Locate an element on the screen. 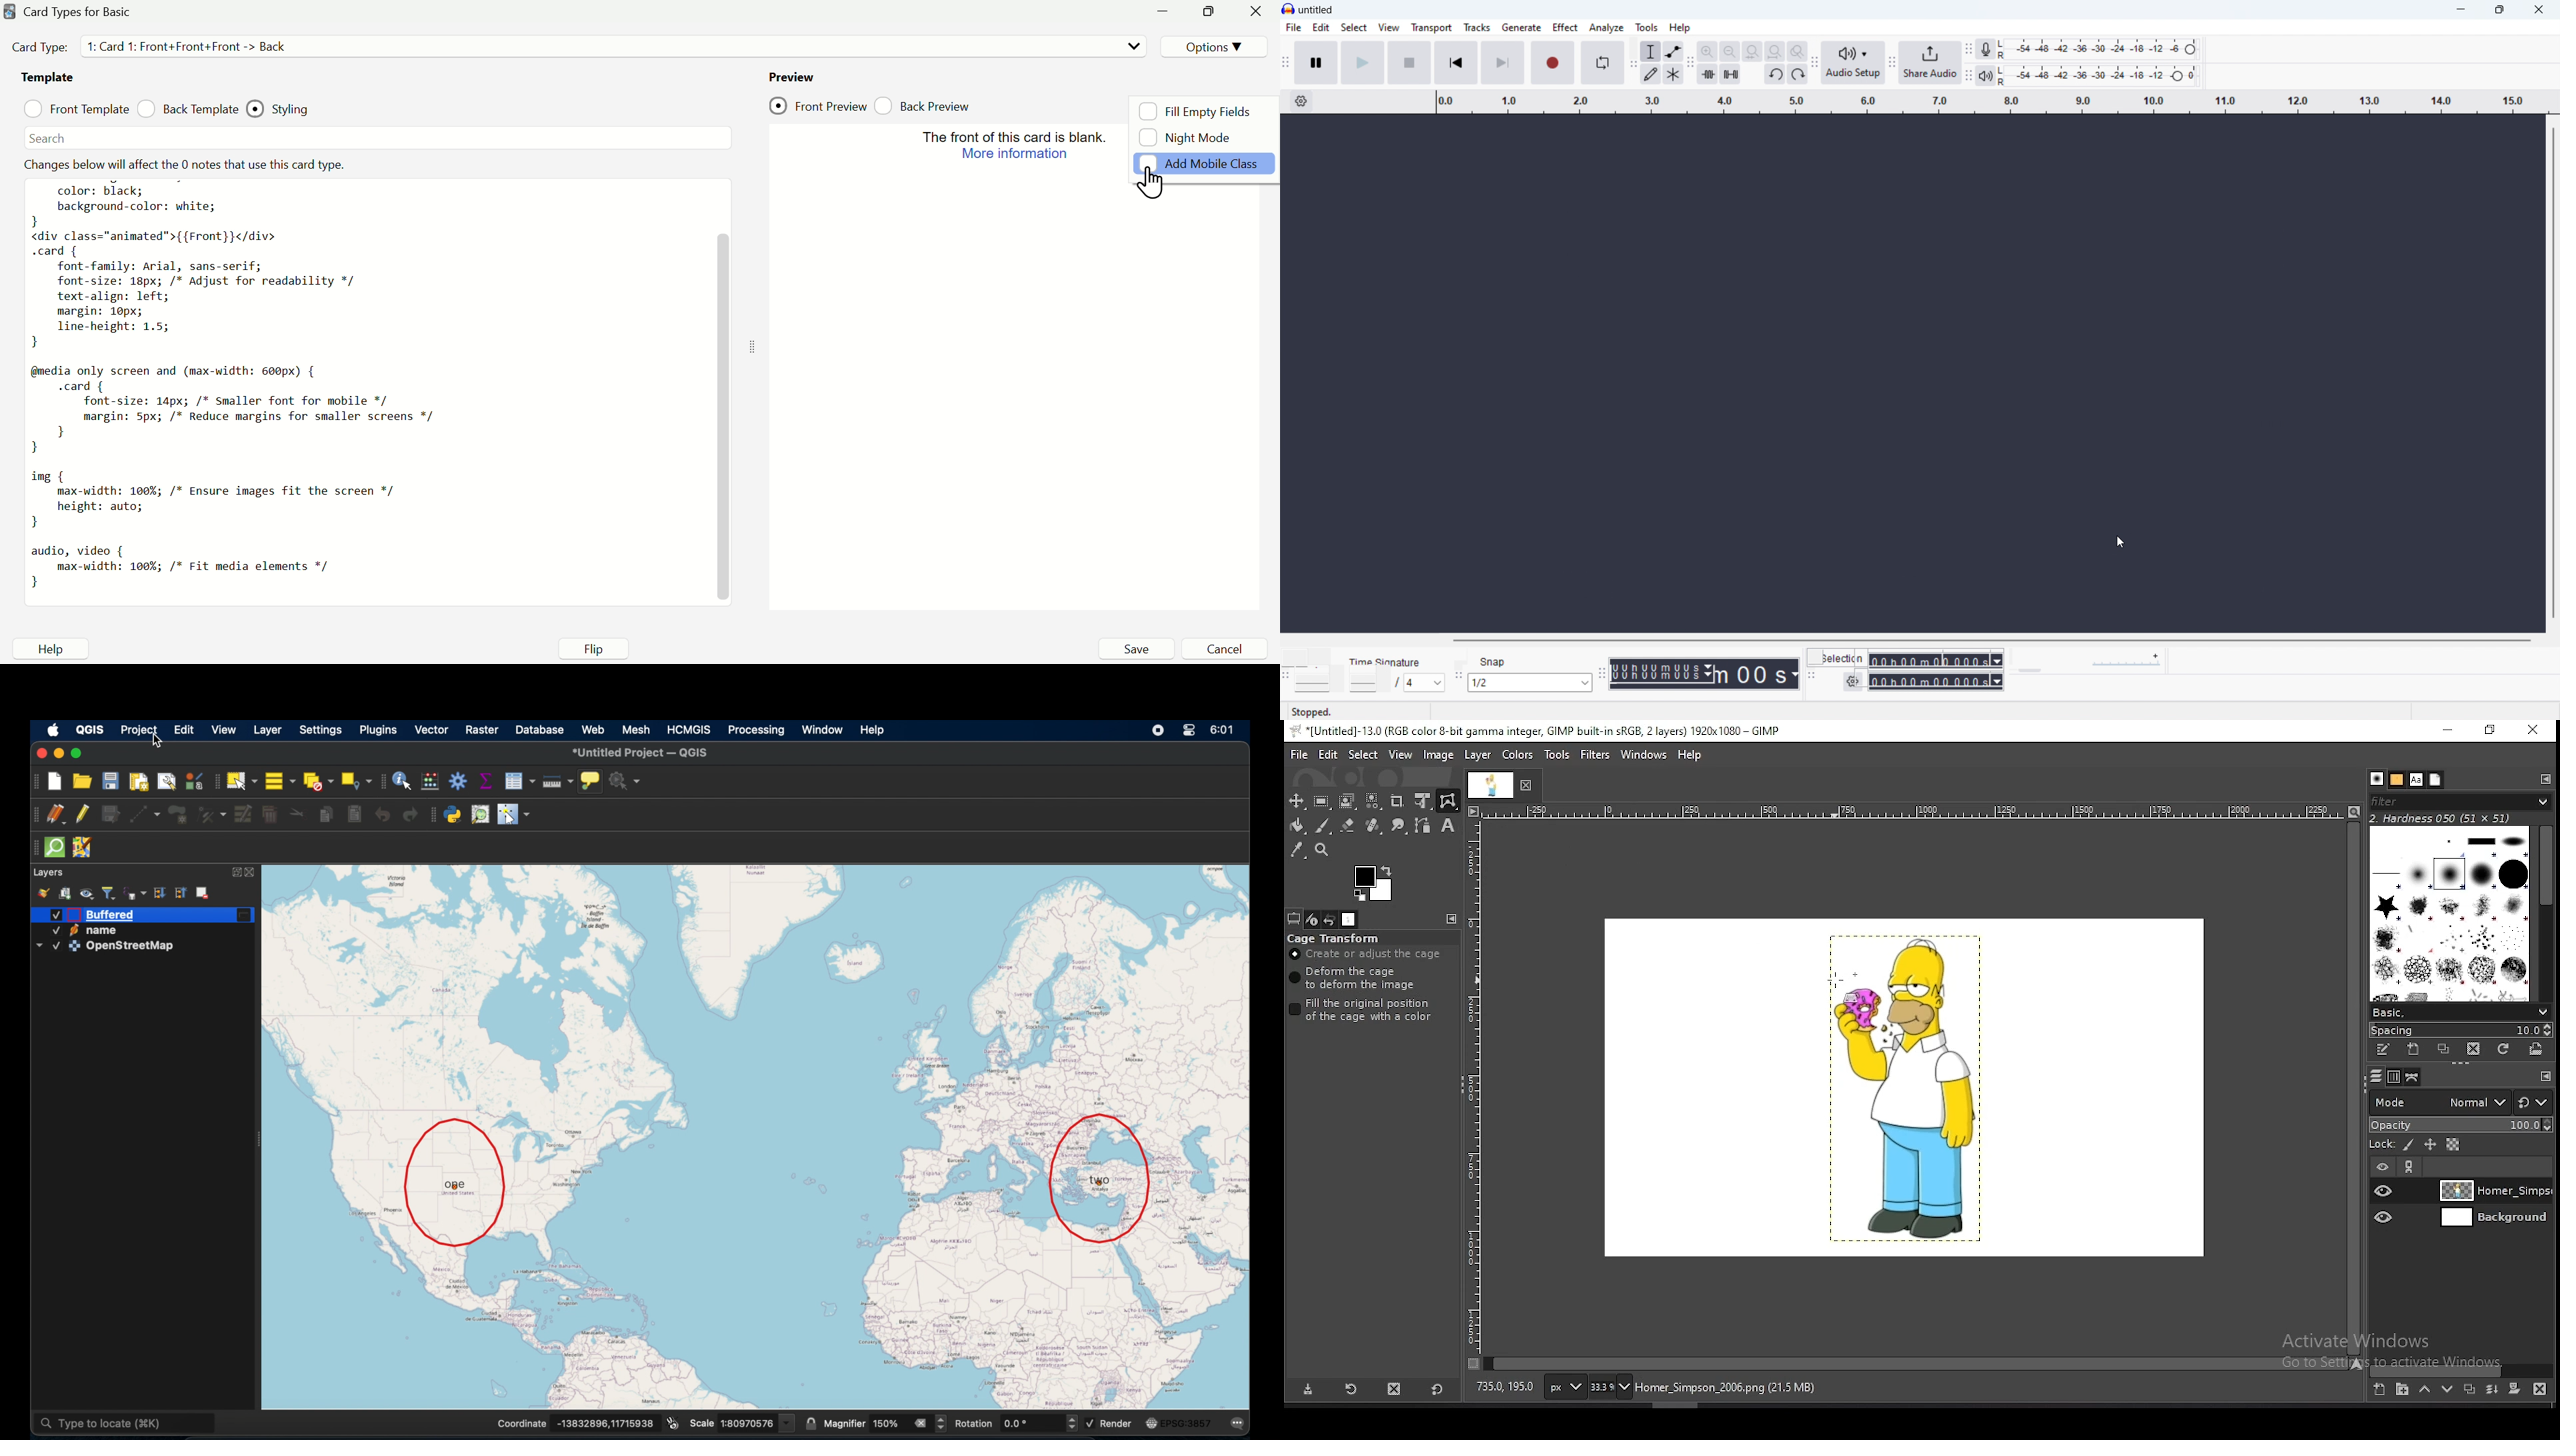  Dropdown is located at coordinates (1131, 46).